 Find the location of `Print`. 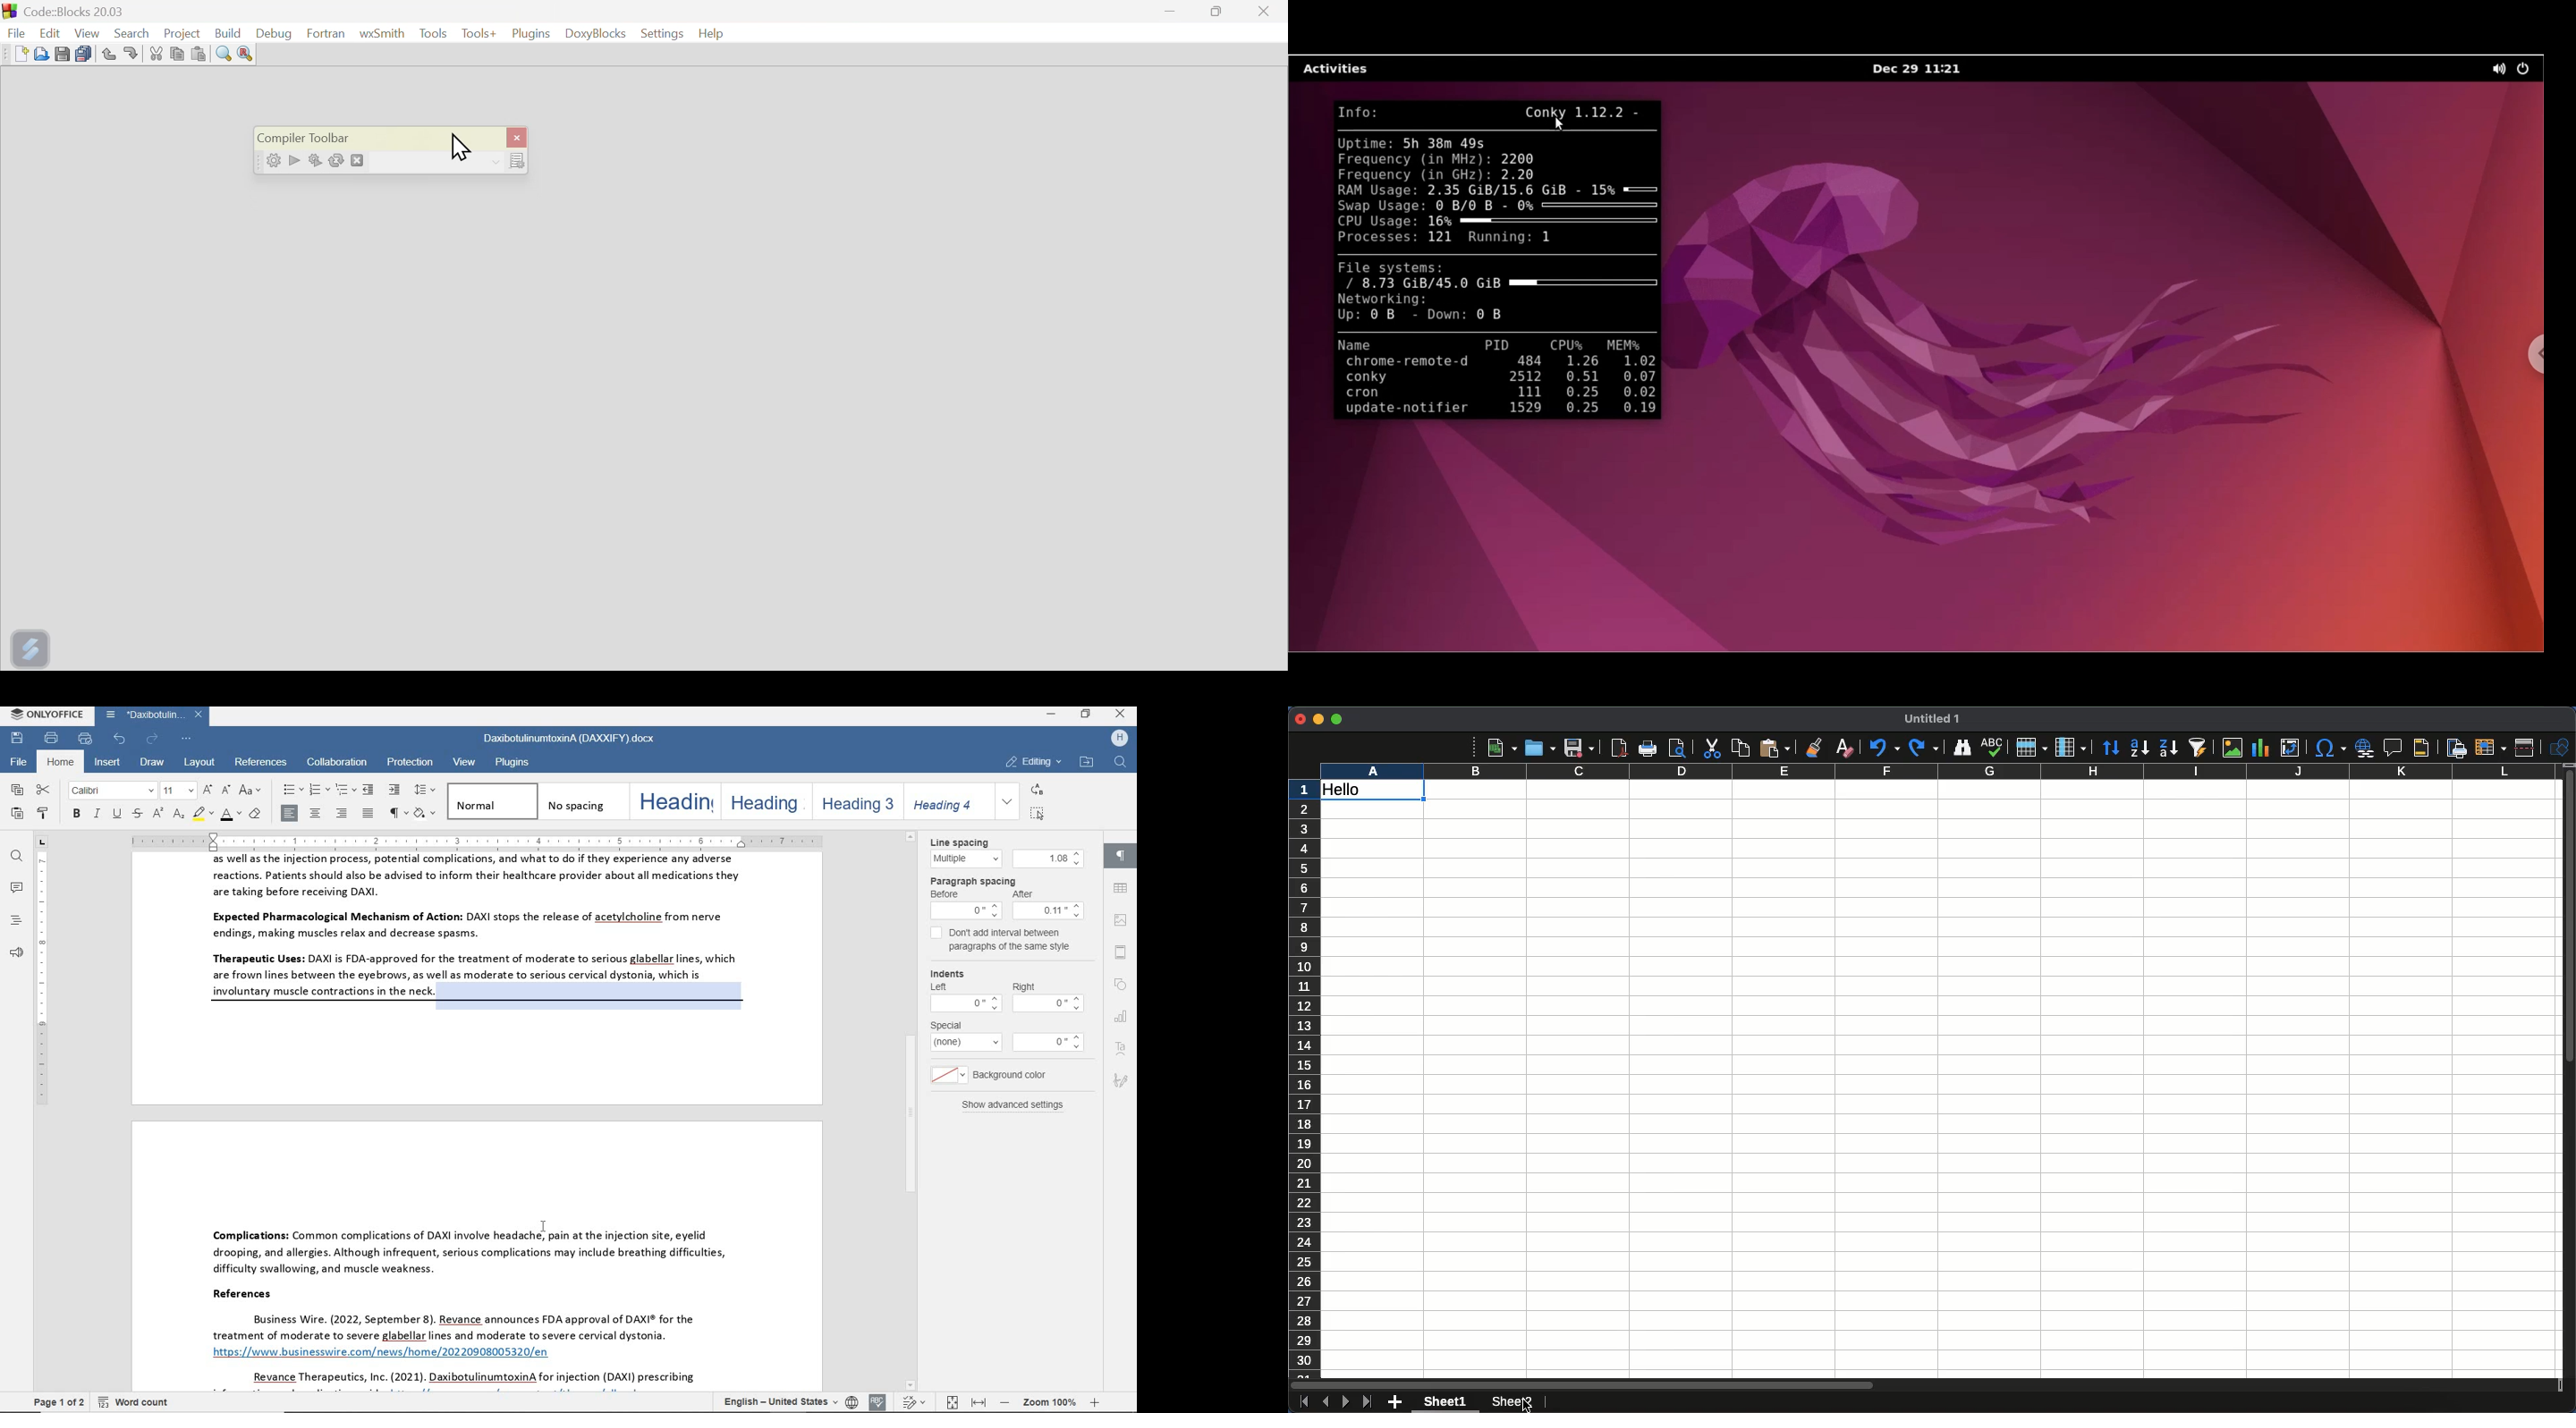

Print is located at coordinates (1649, 749).